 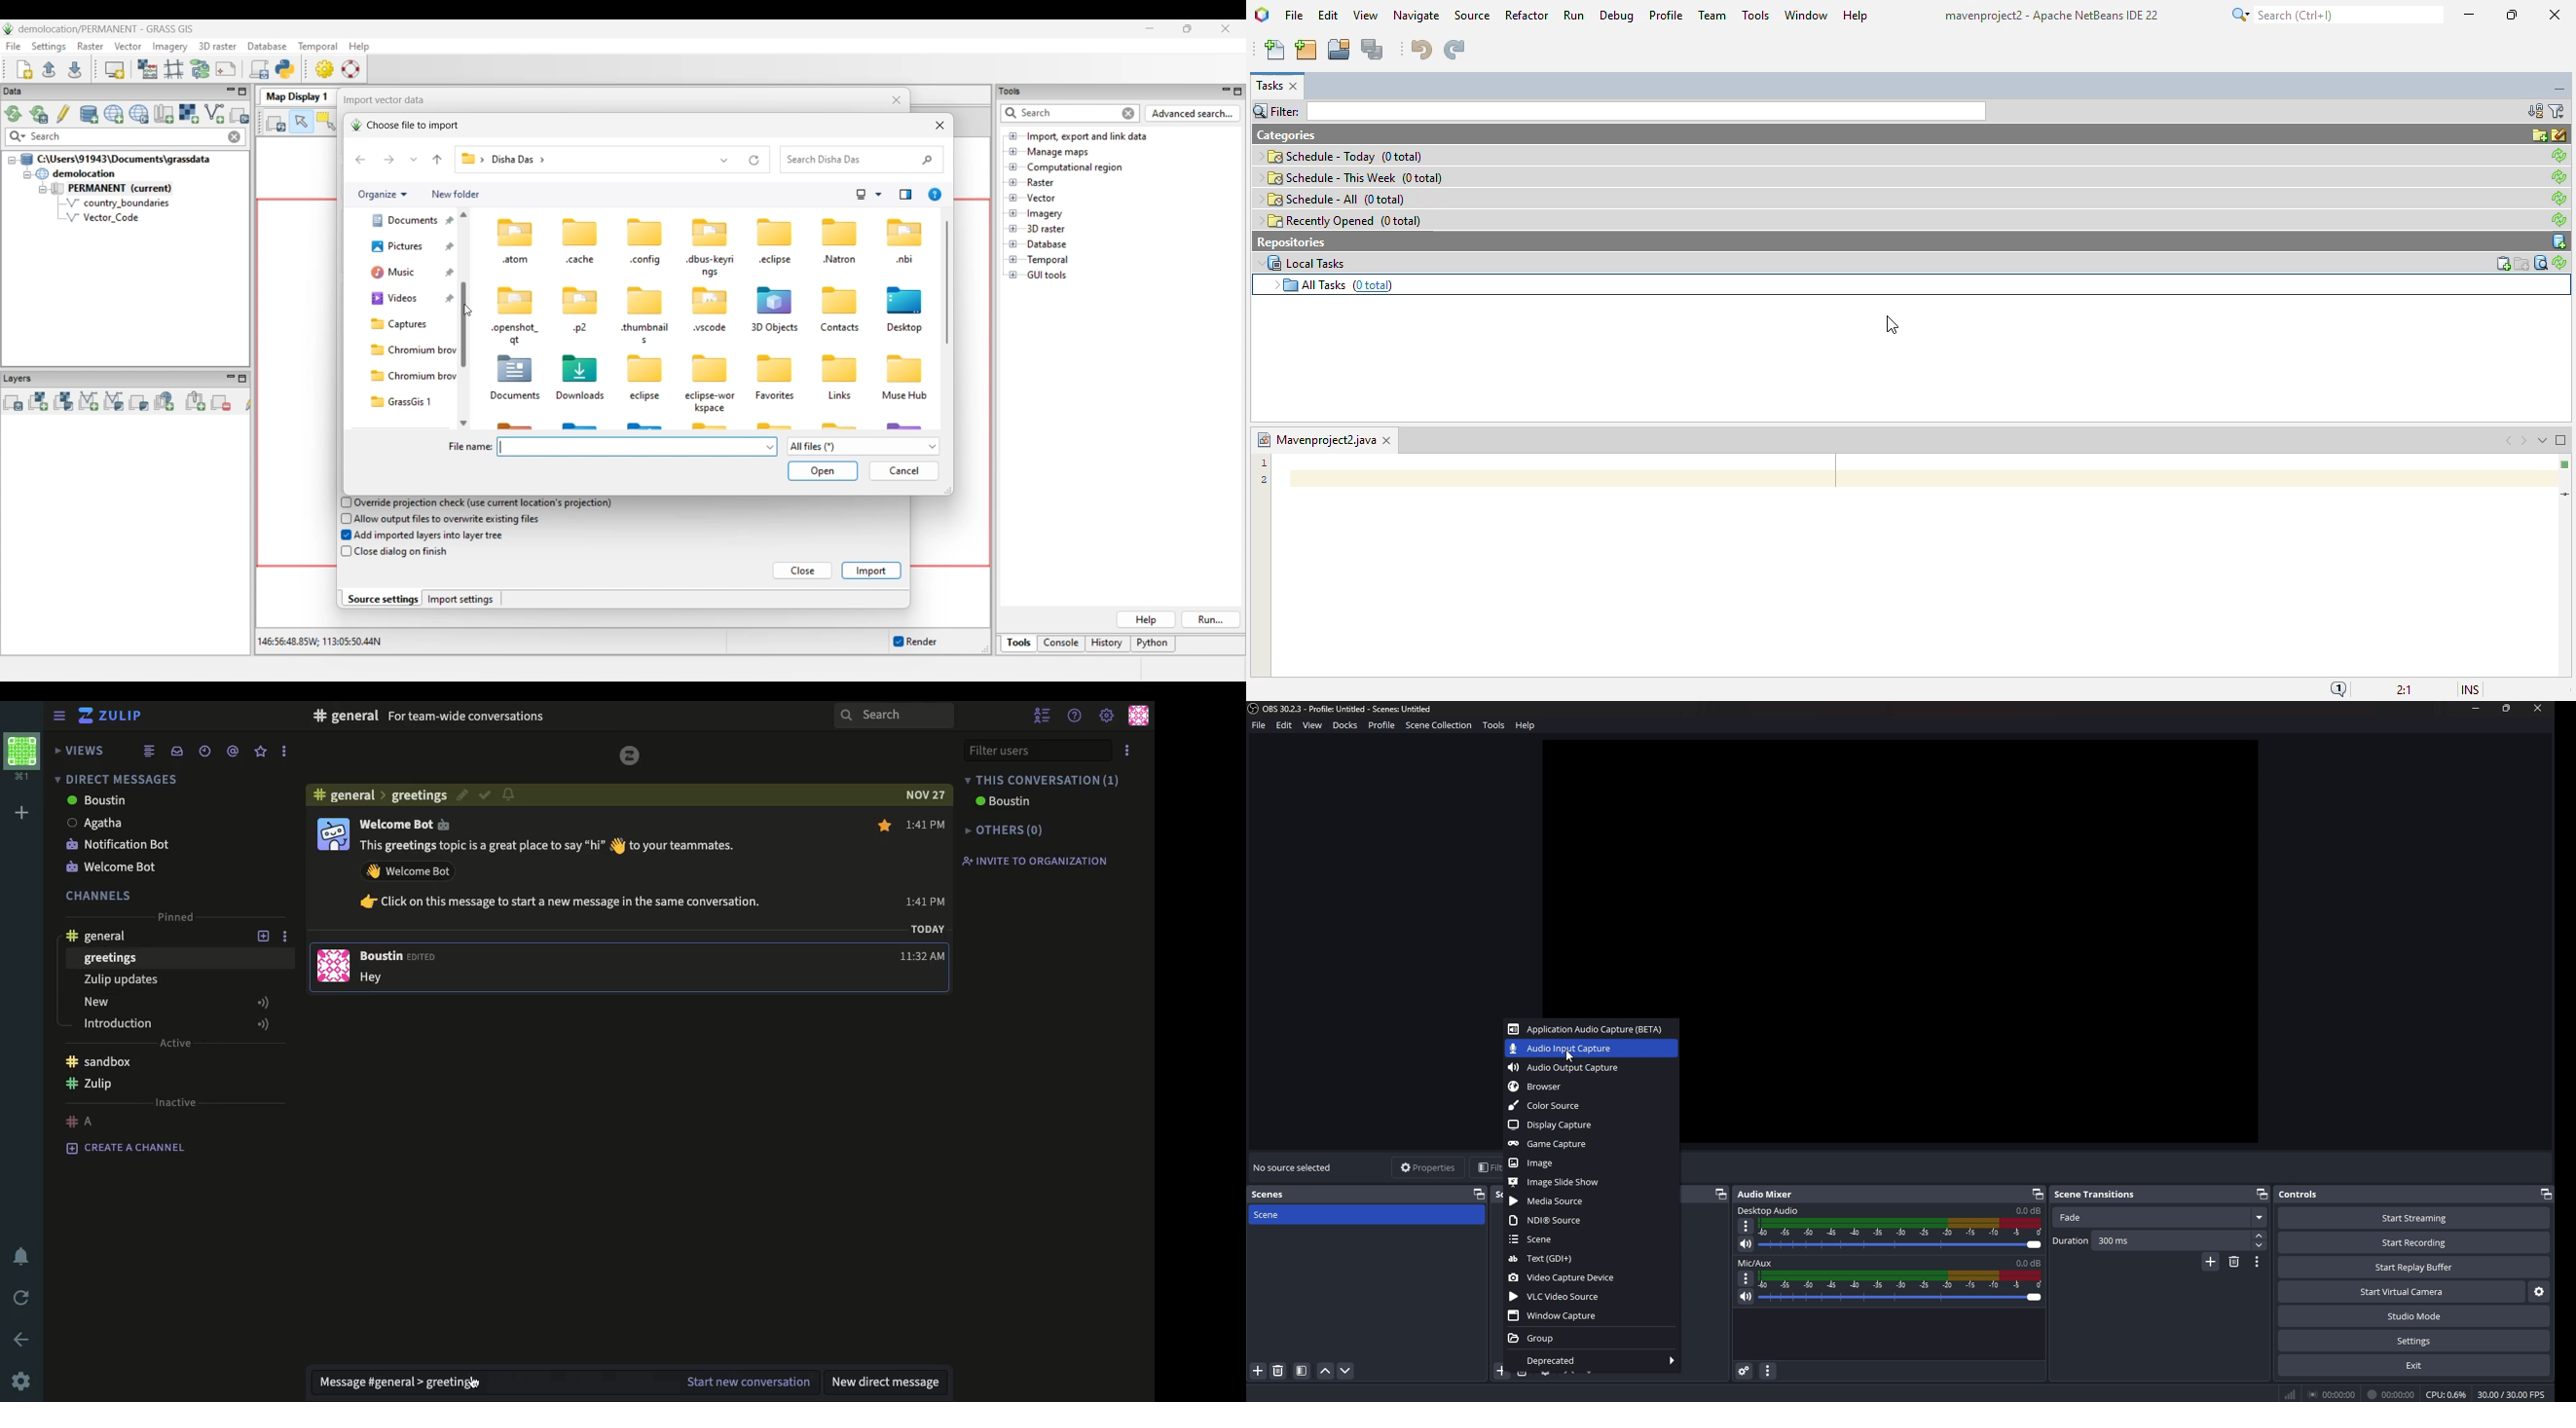 What do you see at coordinates (2261, 1234) in the screenshot?
I see `increase duration` at bounding box center [2261, 1234].